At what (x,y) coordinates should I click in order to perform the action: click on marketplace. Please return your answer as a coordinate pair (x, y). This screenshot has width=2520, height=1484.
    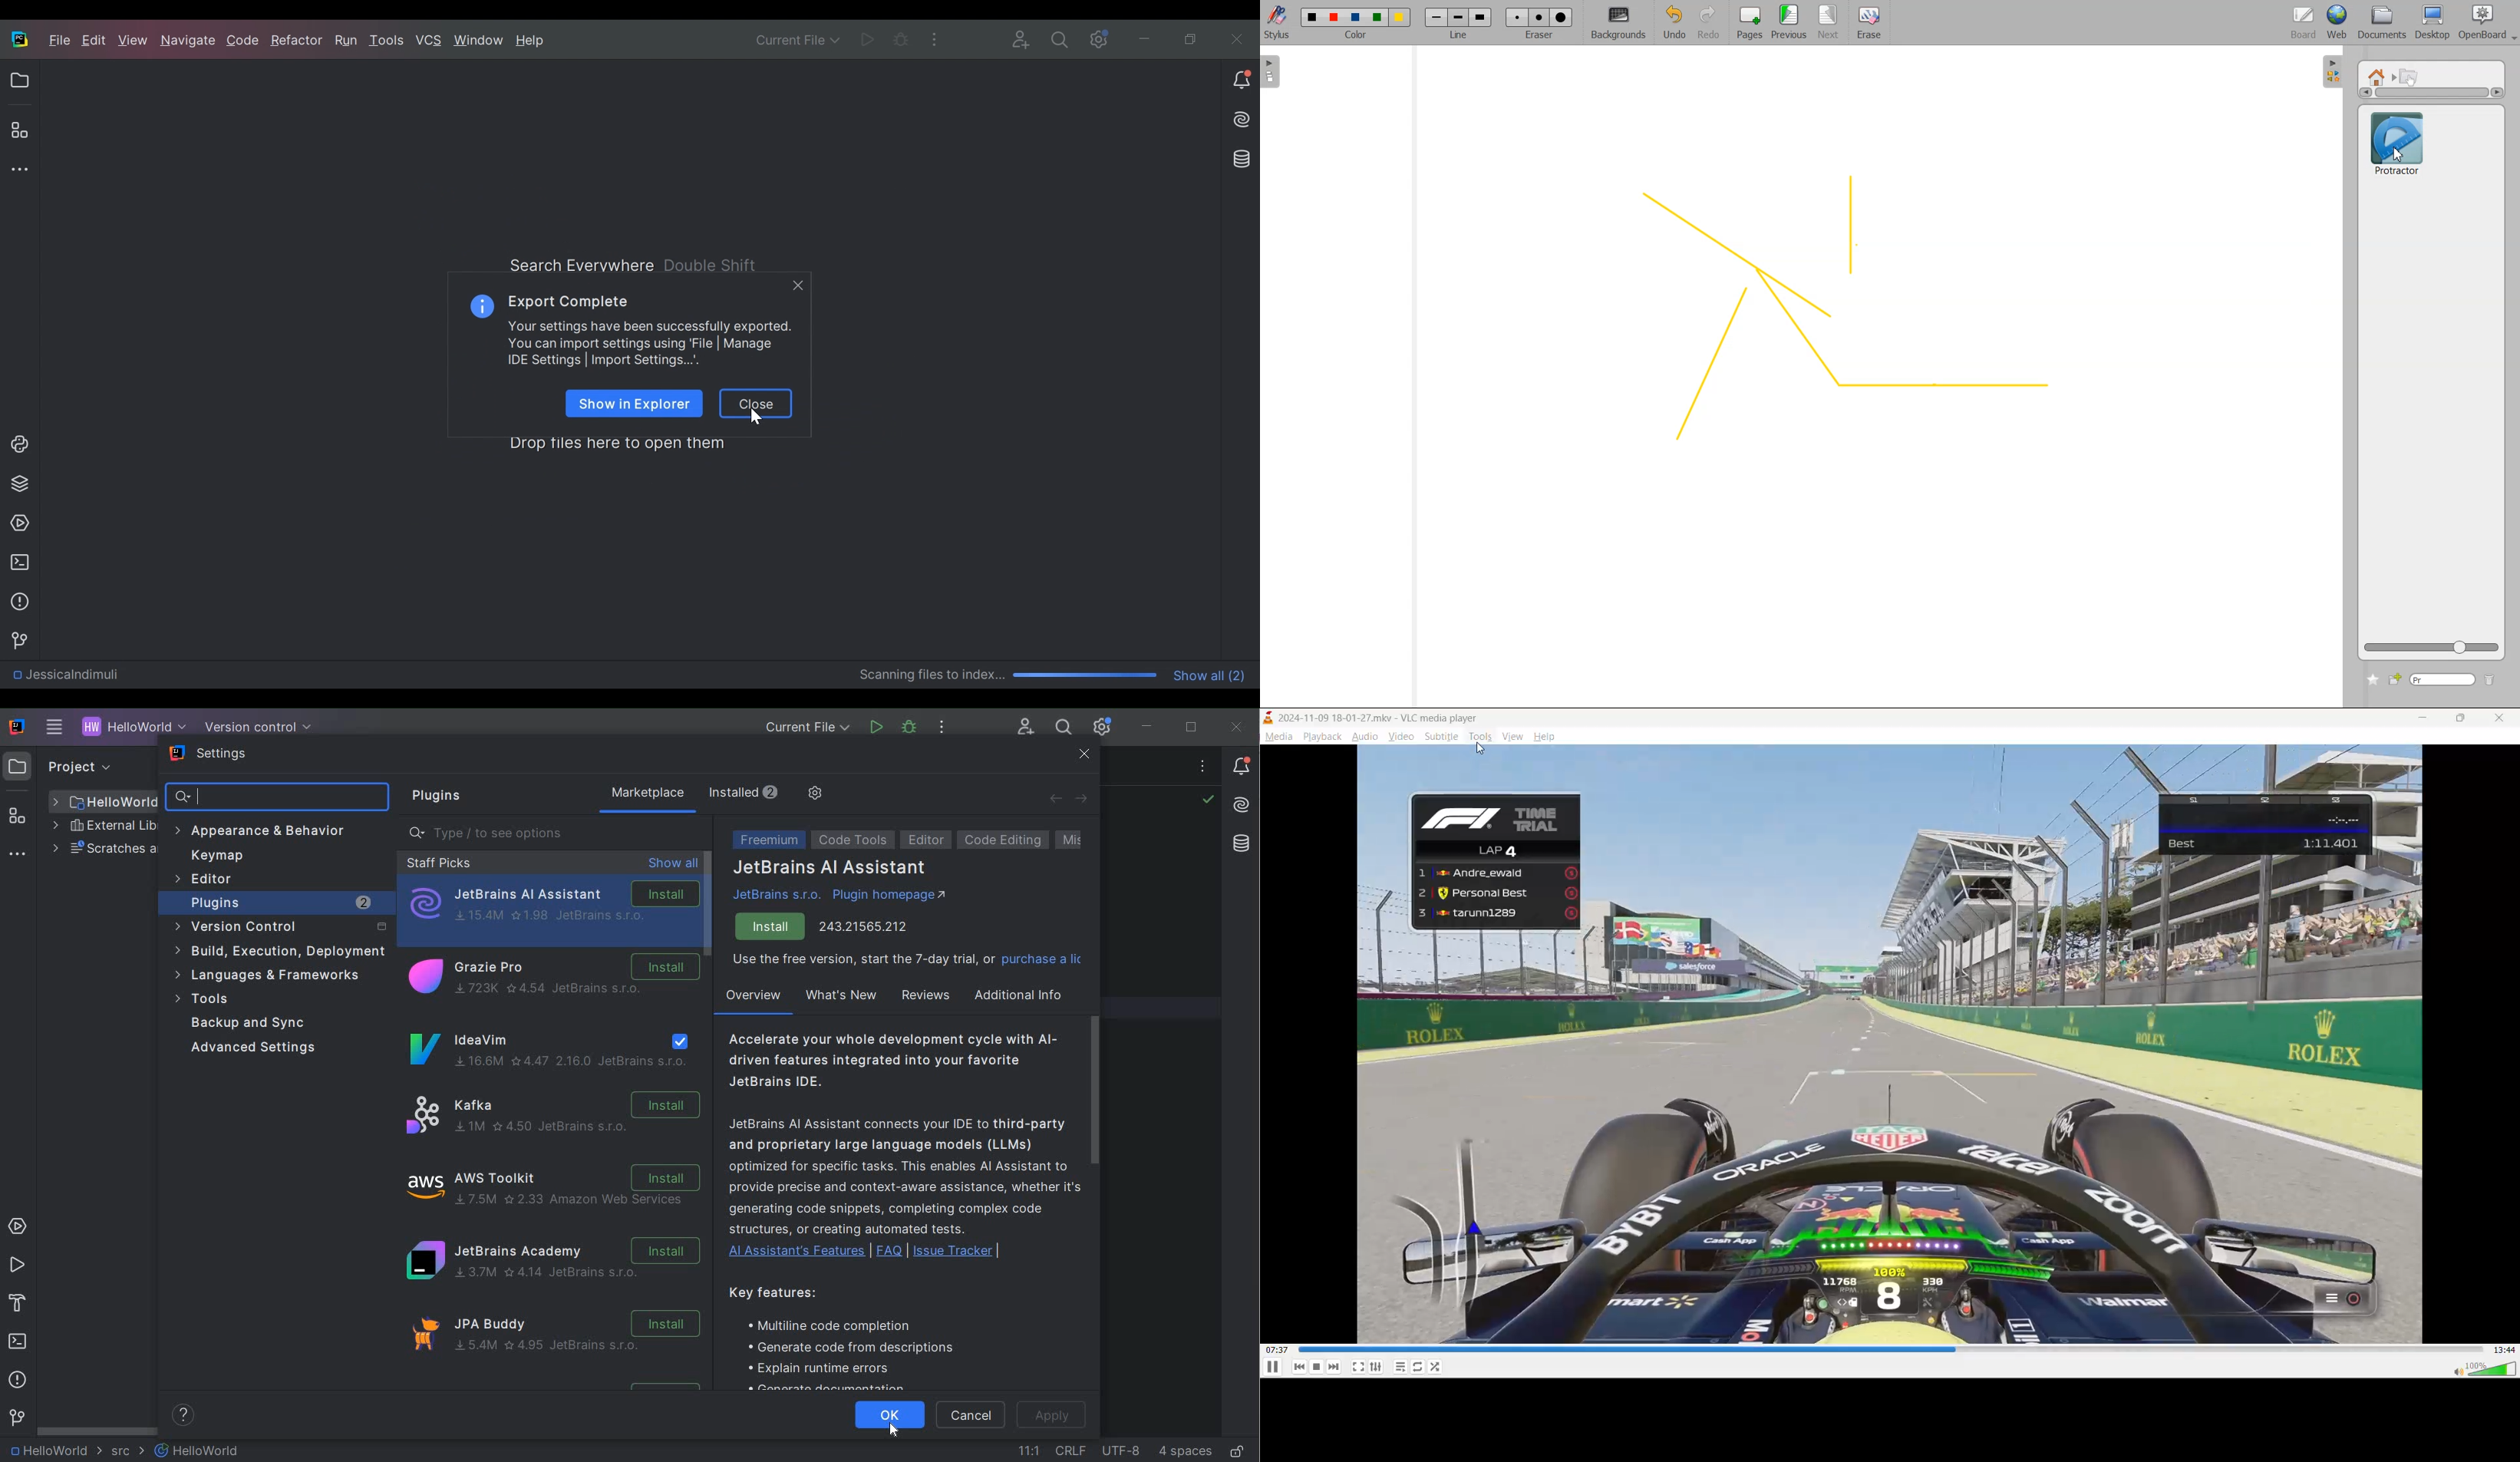
    Looking at the image, I should click on (647, 794).